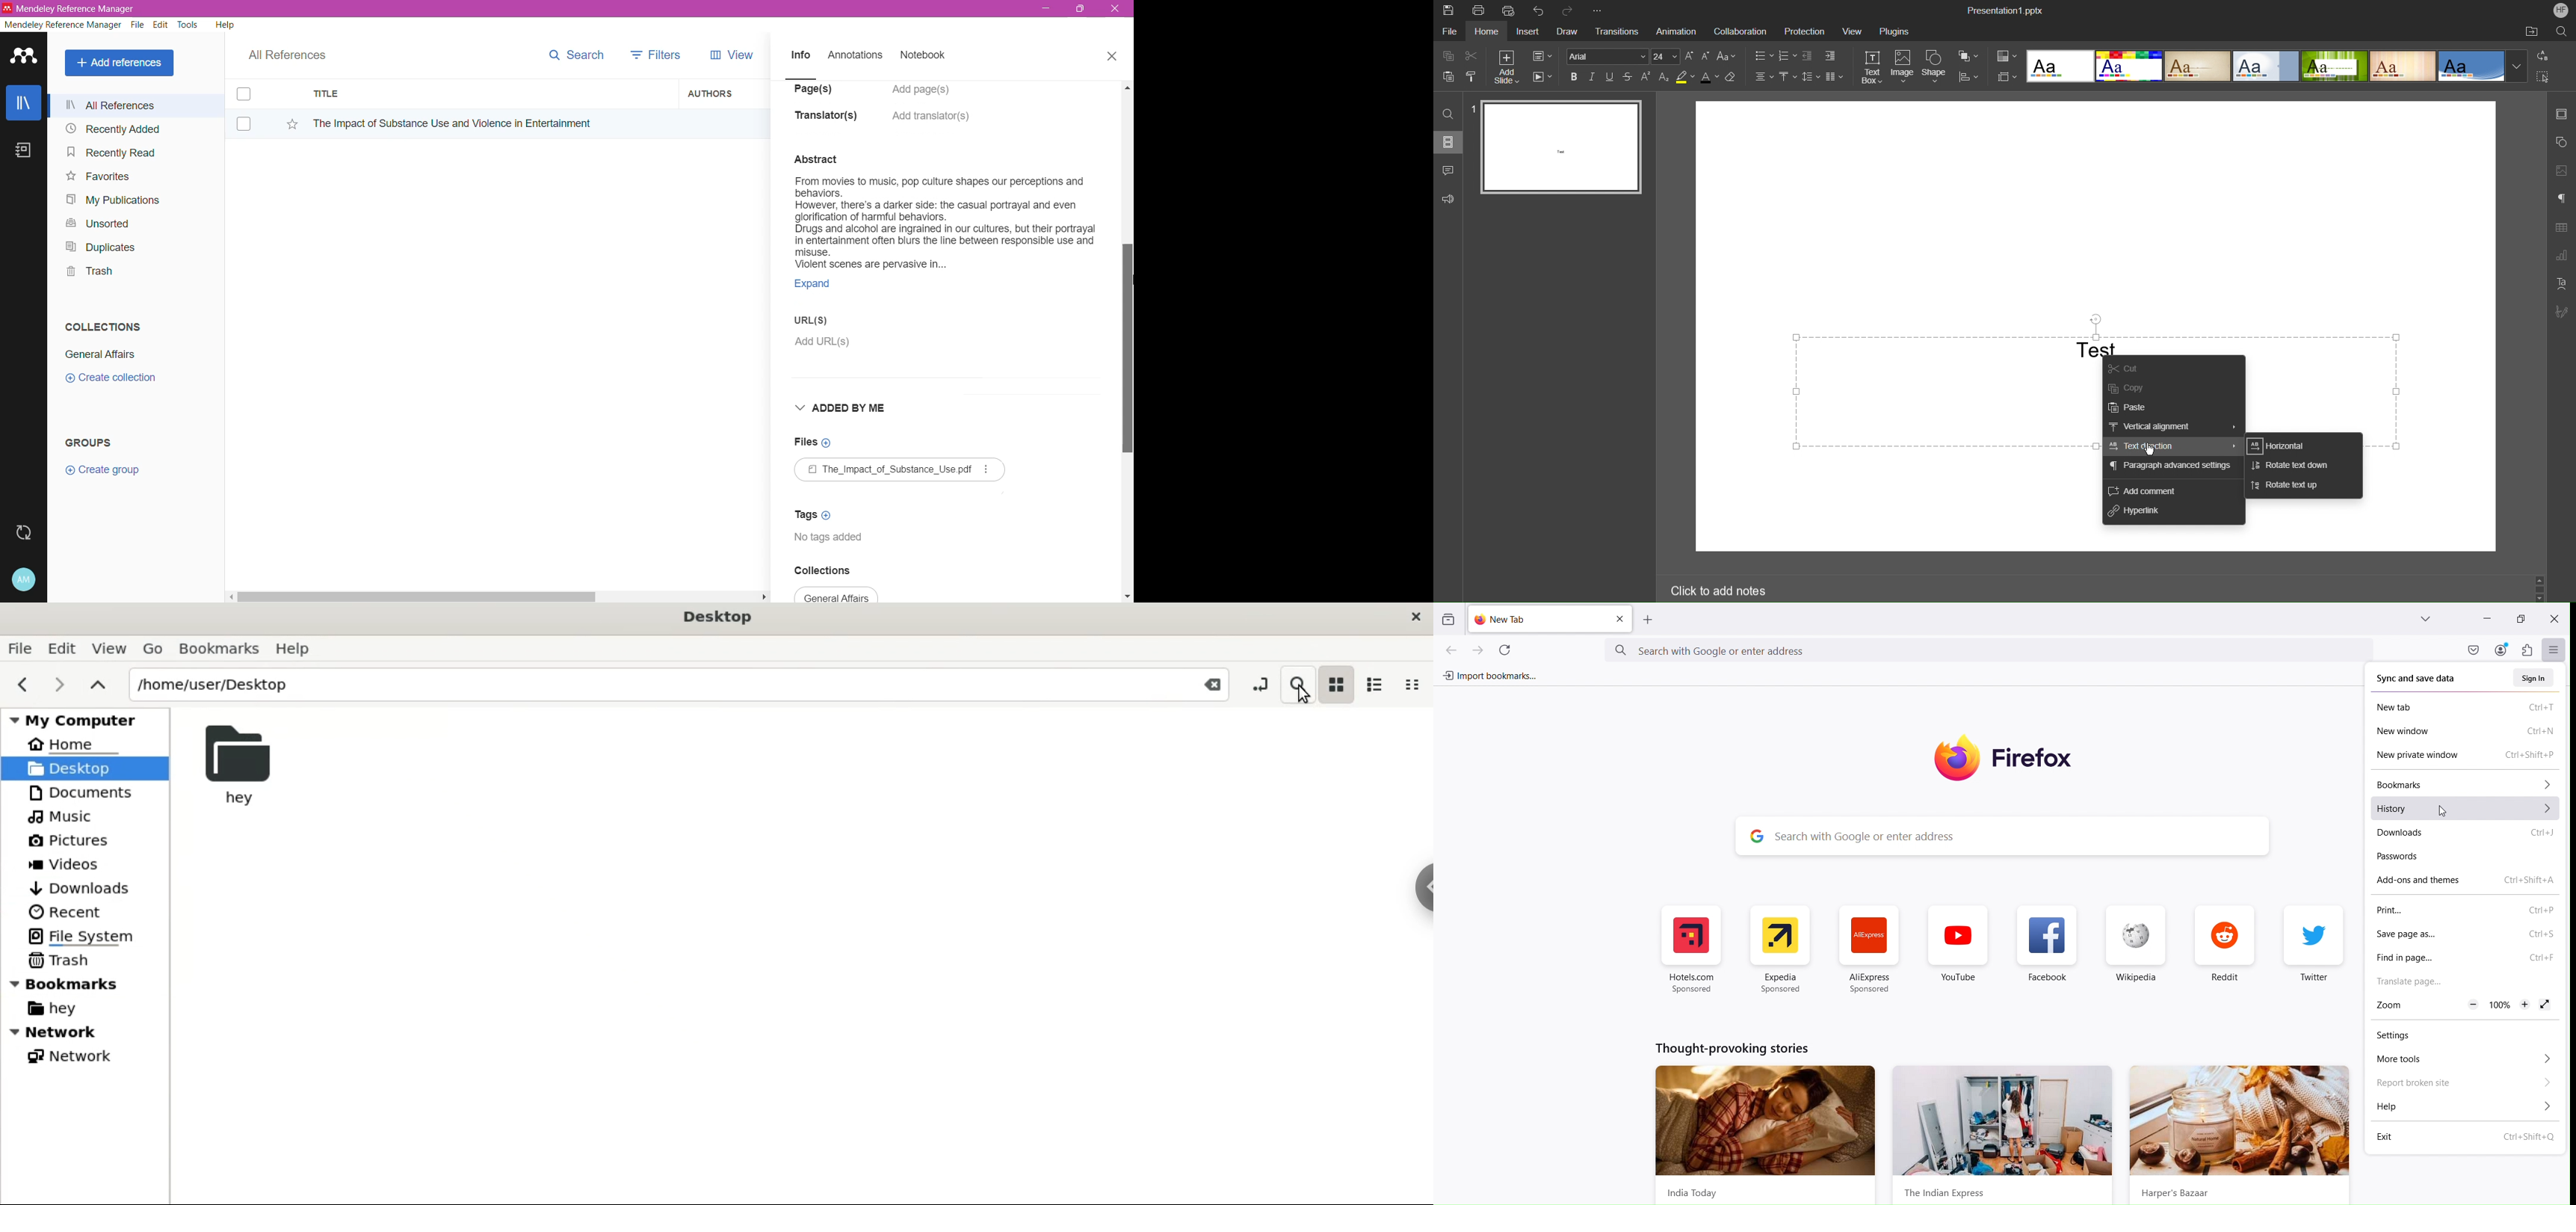 This screenshot has width=2576, height=1232. What do you see at coordinates (1505, 67) in the screenshot?
I see `Add Slide` at bounding box center [1505, 67].